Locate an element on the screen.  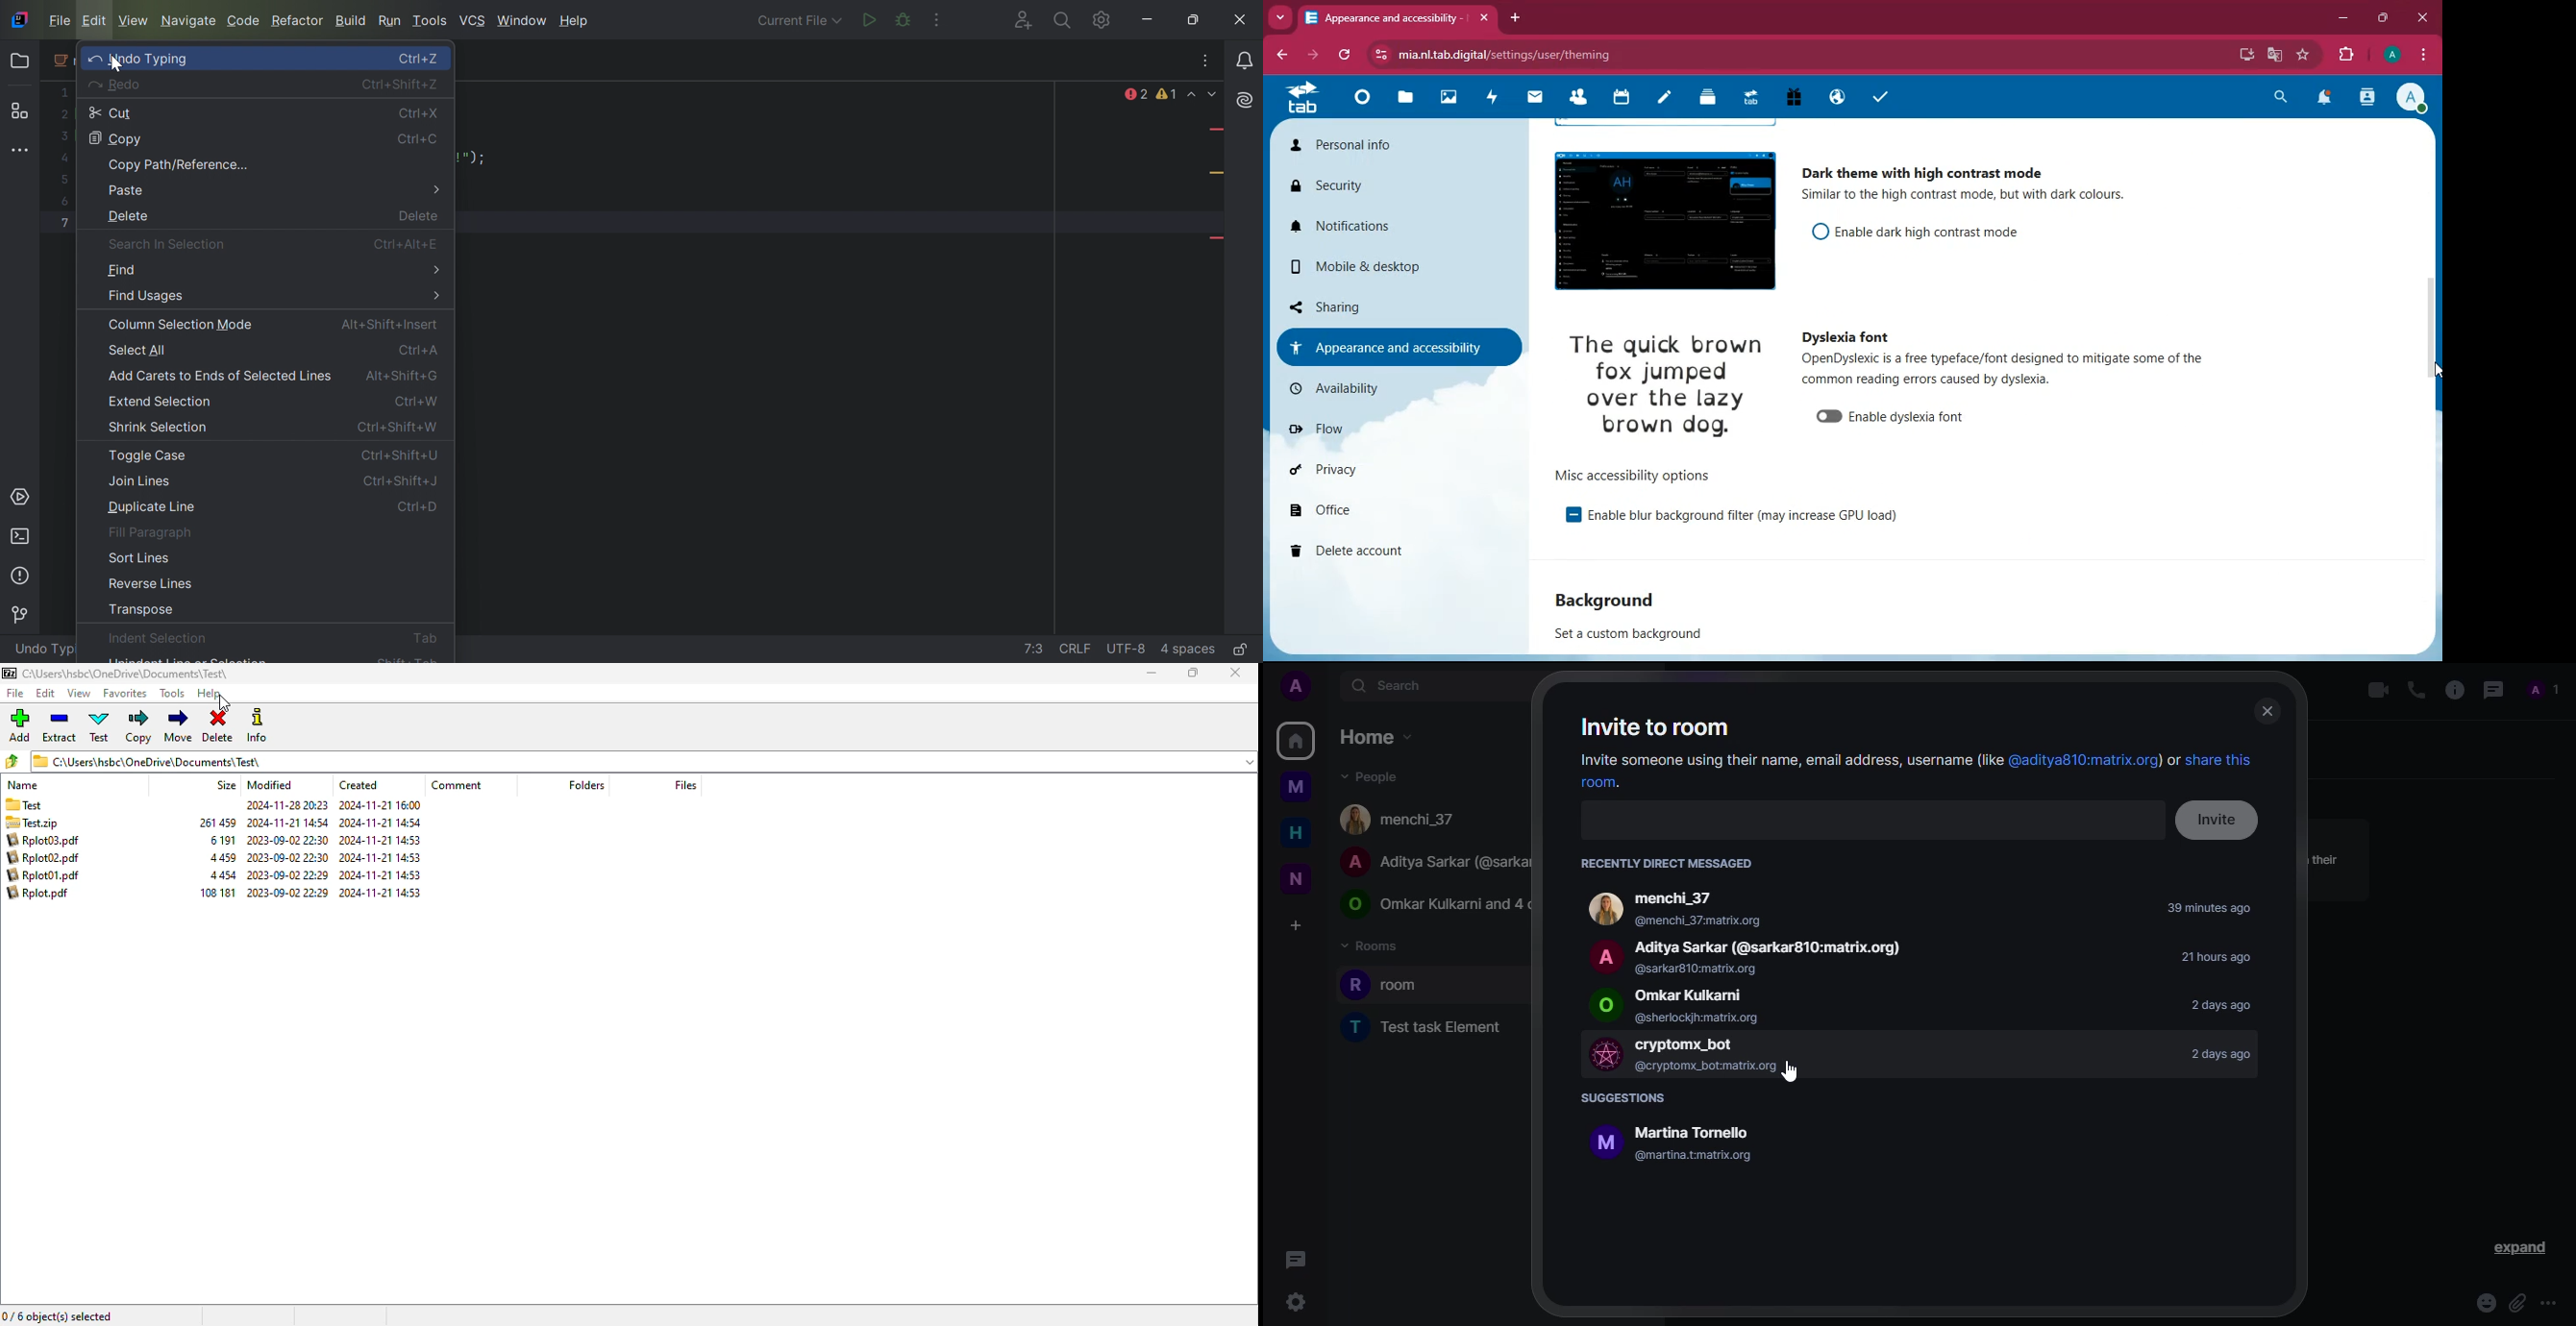
tasks is located at coordinates (1887, 98).